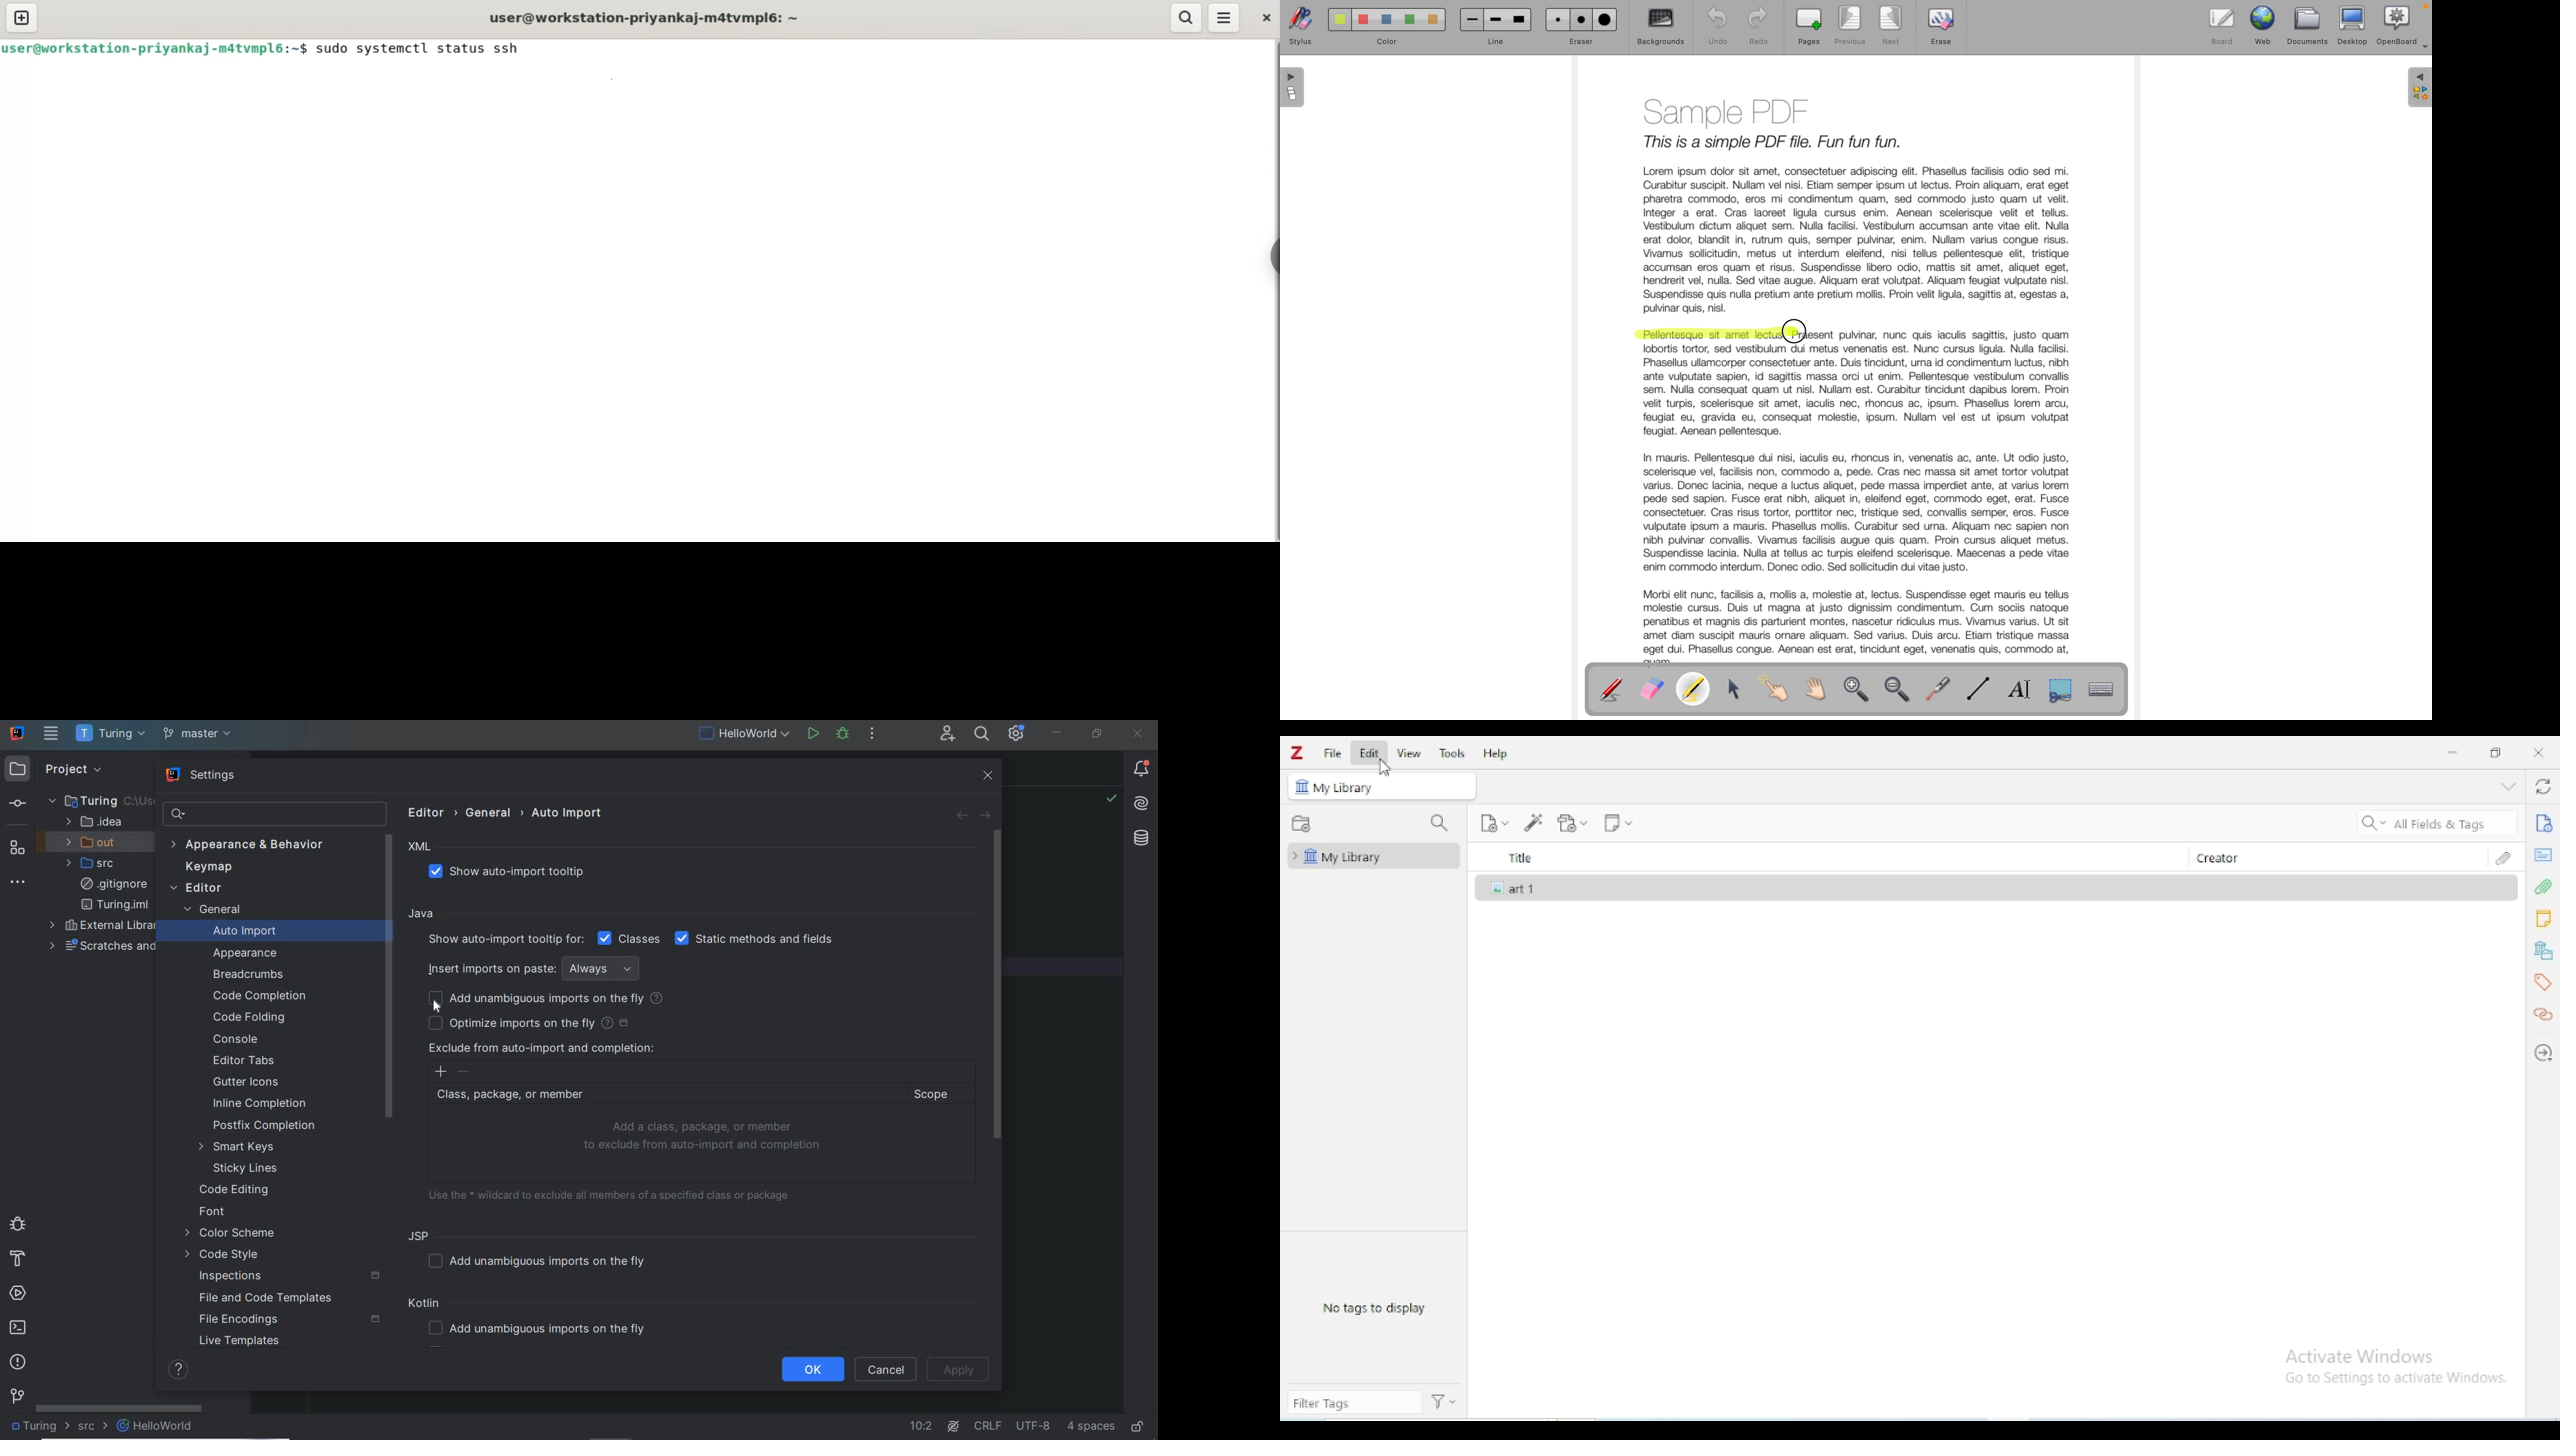 The width and height of the screenshot is (2576, 1456). I want to click on BREADCRUMBS, so click(251, 975).